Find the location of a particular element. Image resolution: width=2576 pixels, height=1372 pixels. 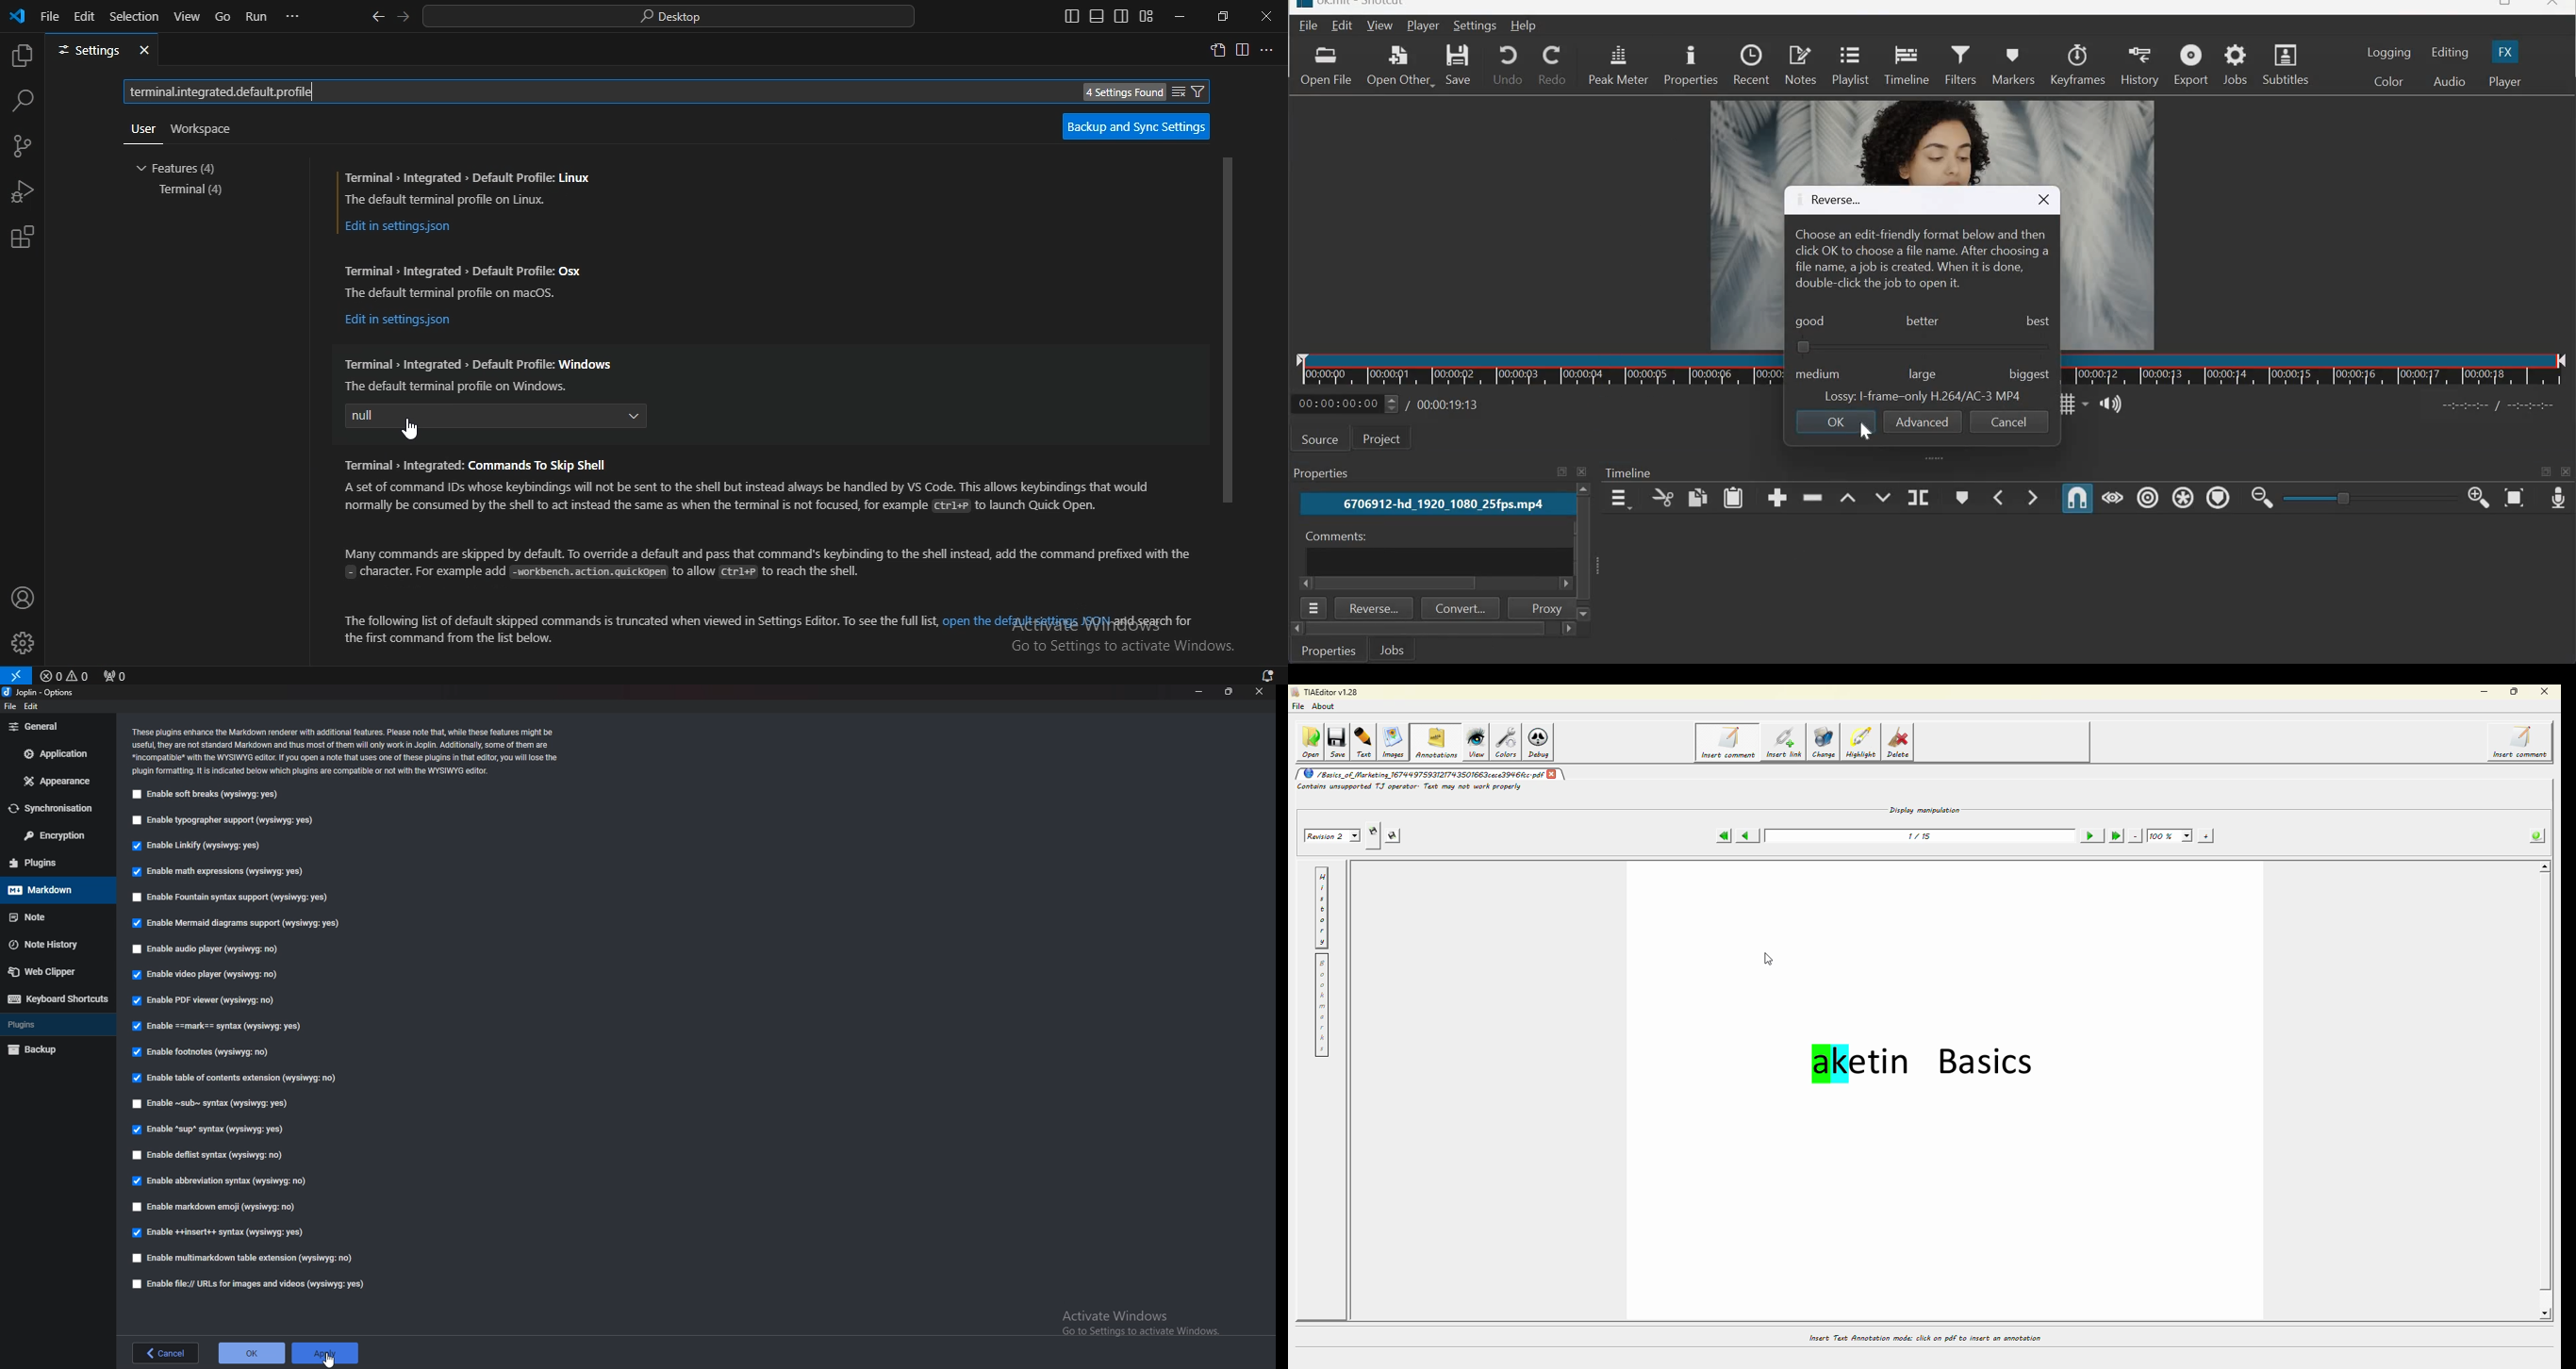

Playlist is located at coordinates (1849, 67).